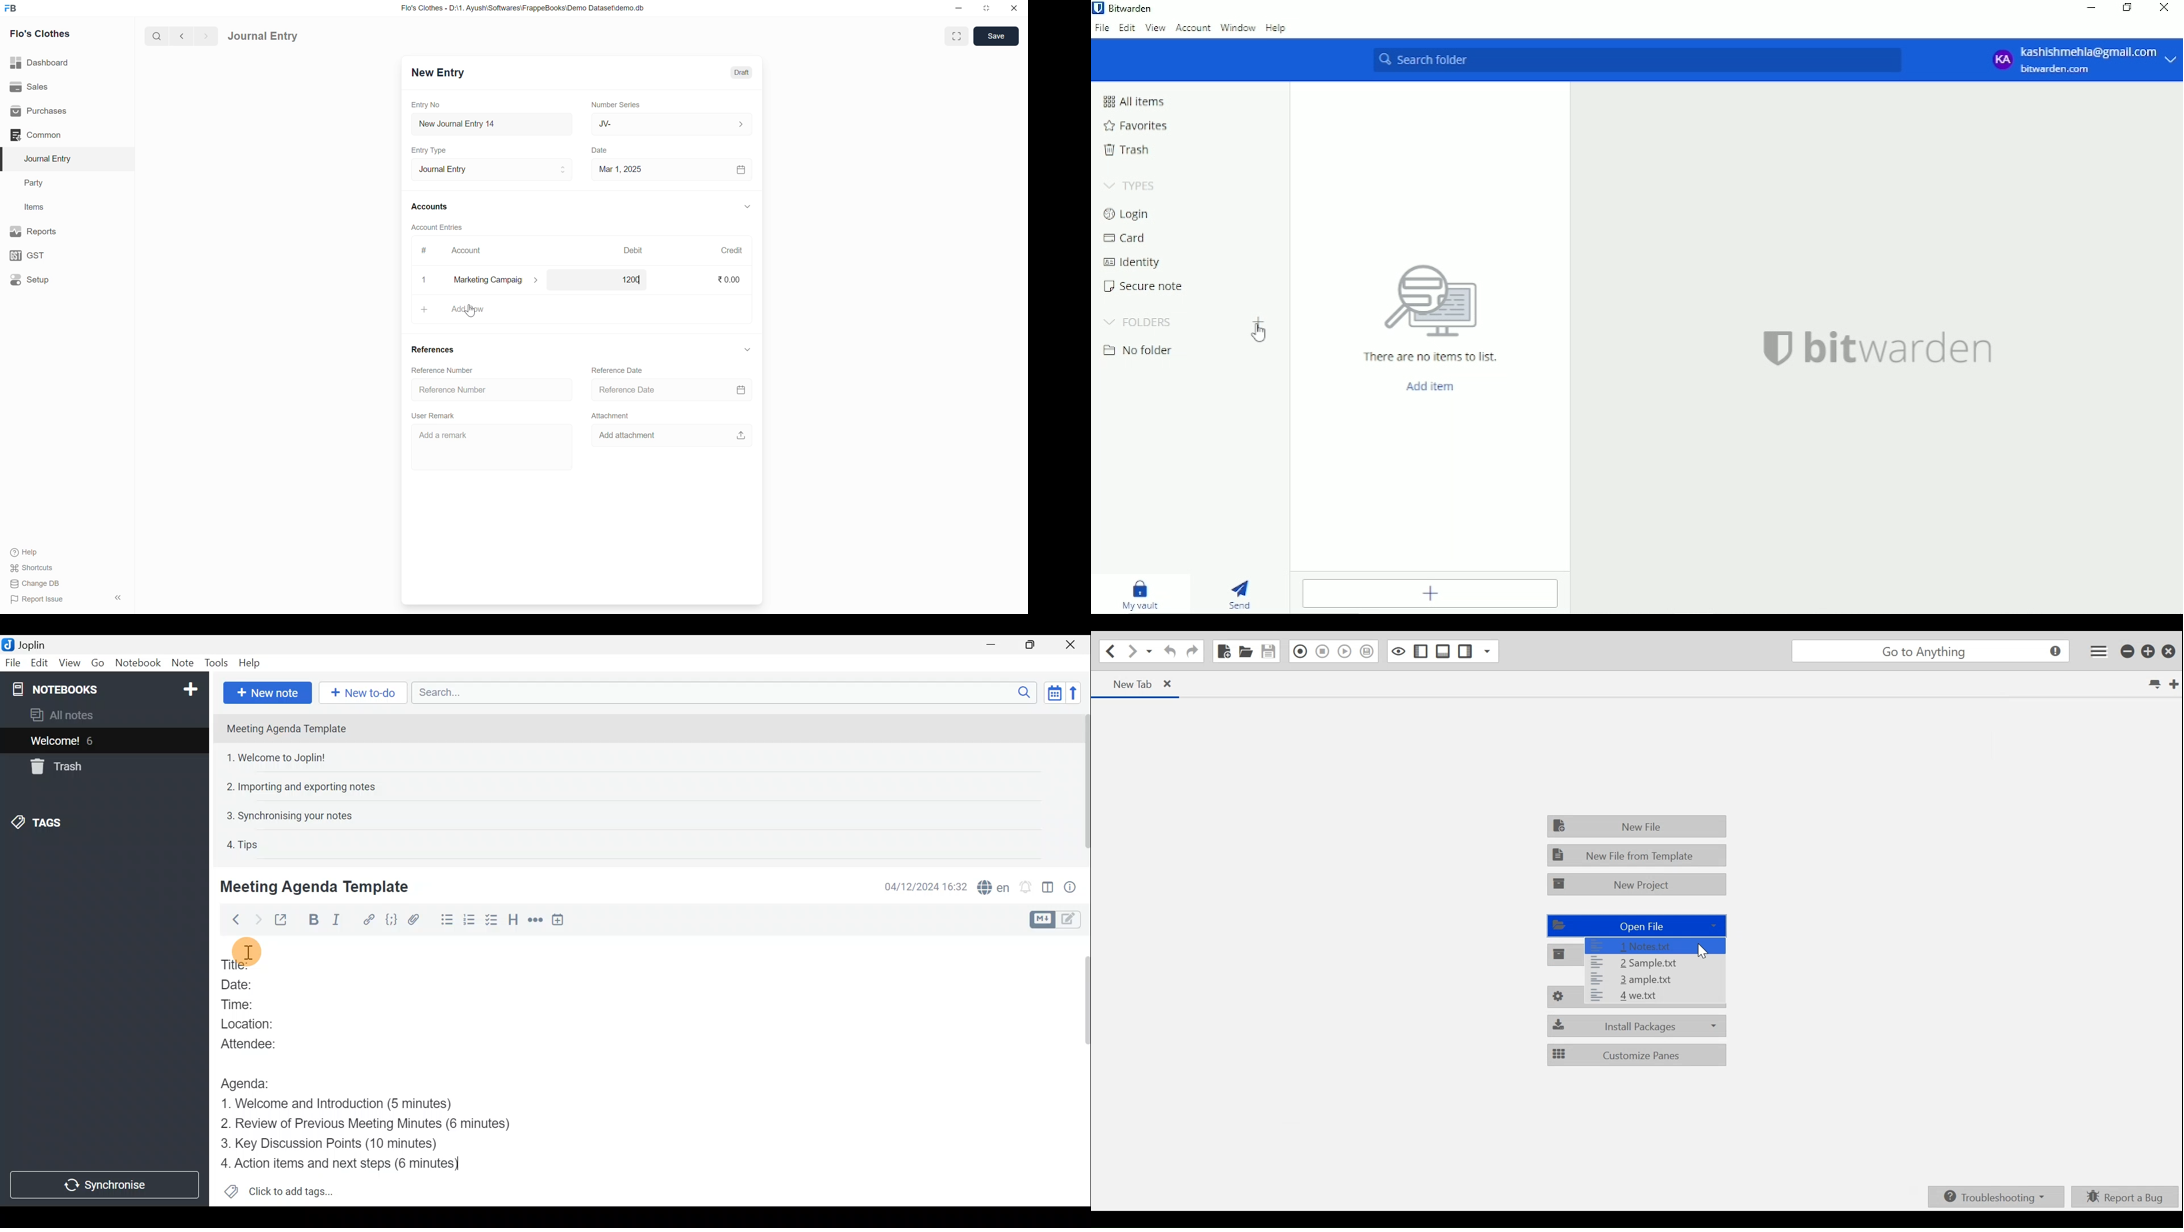 Image resolution: width=2184 pixels, height=1232 pixels. Describe the element at coordinates (360, 692) in the screenshot. I see `New to-do` at that location.